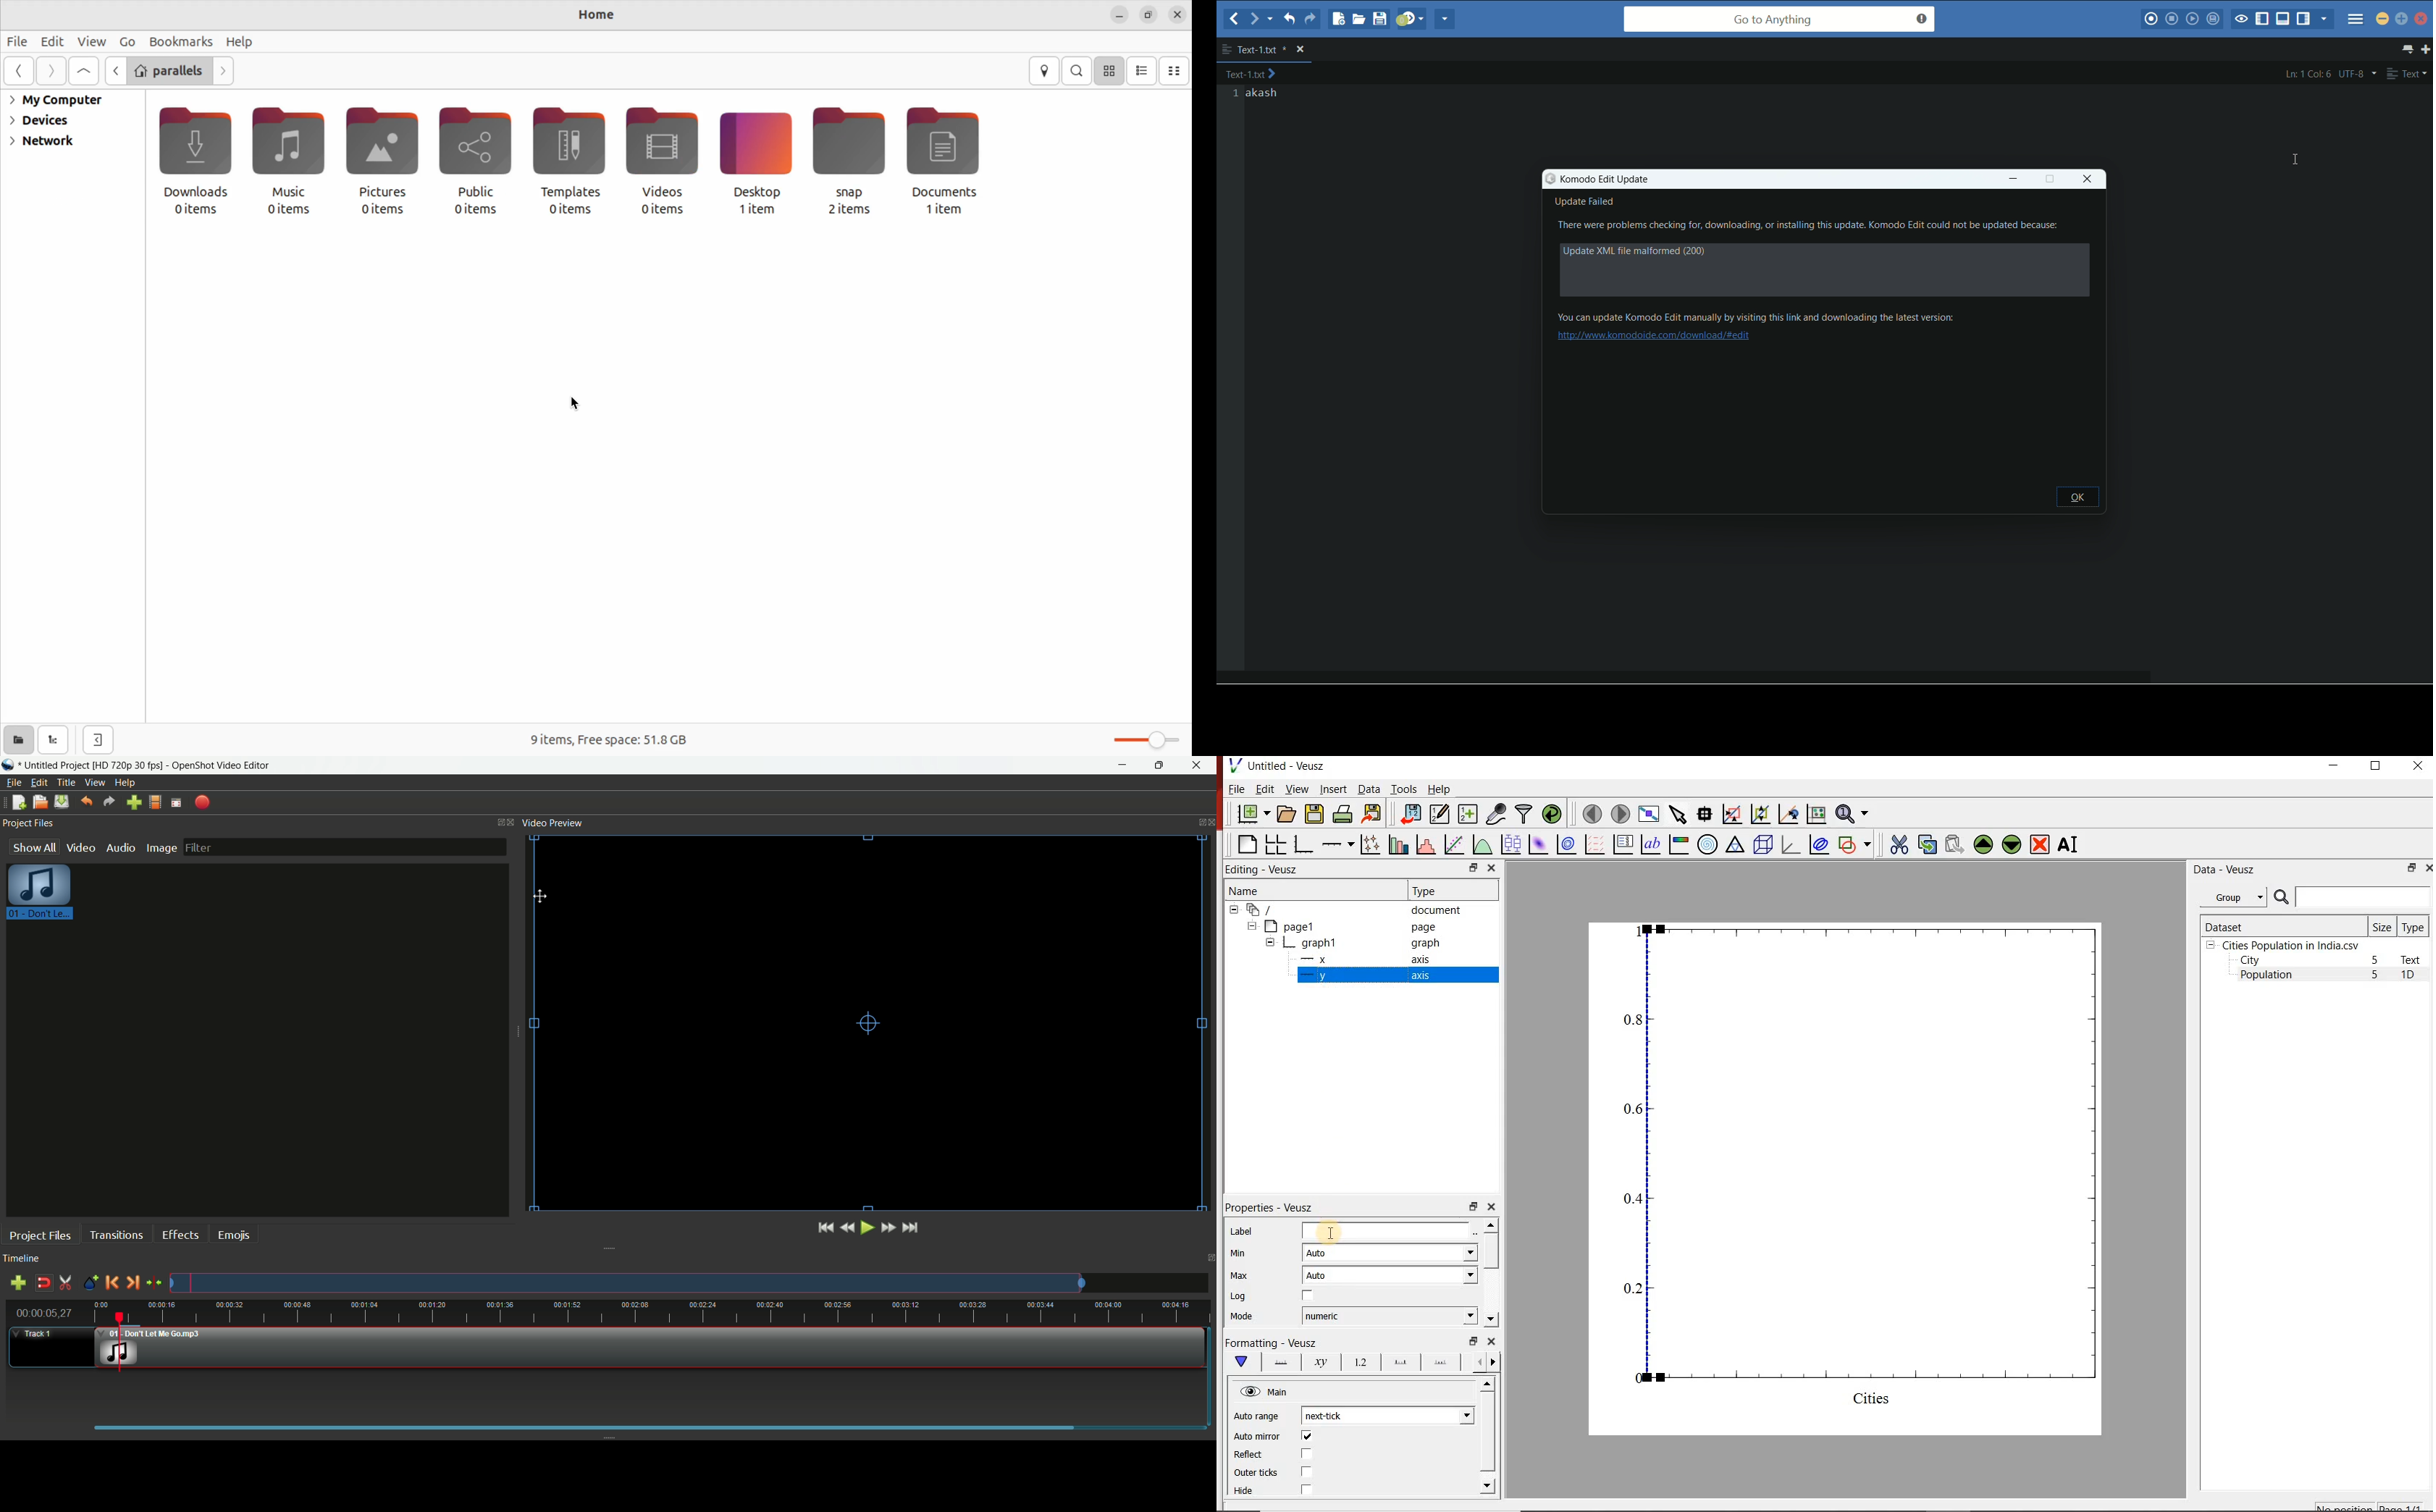 The image size is (2436, 1512). What do you see at coordinates (1466, 814) in the screenshot?
I see `create new datasets using available options` at bounding box center [1466, 814].